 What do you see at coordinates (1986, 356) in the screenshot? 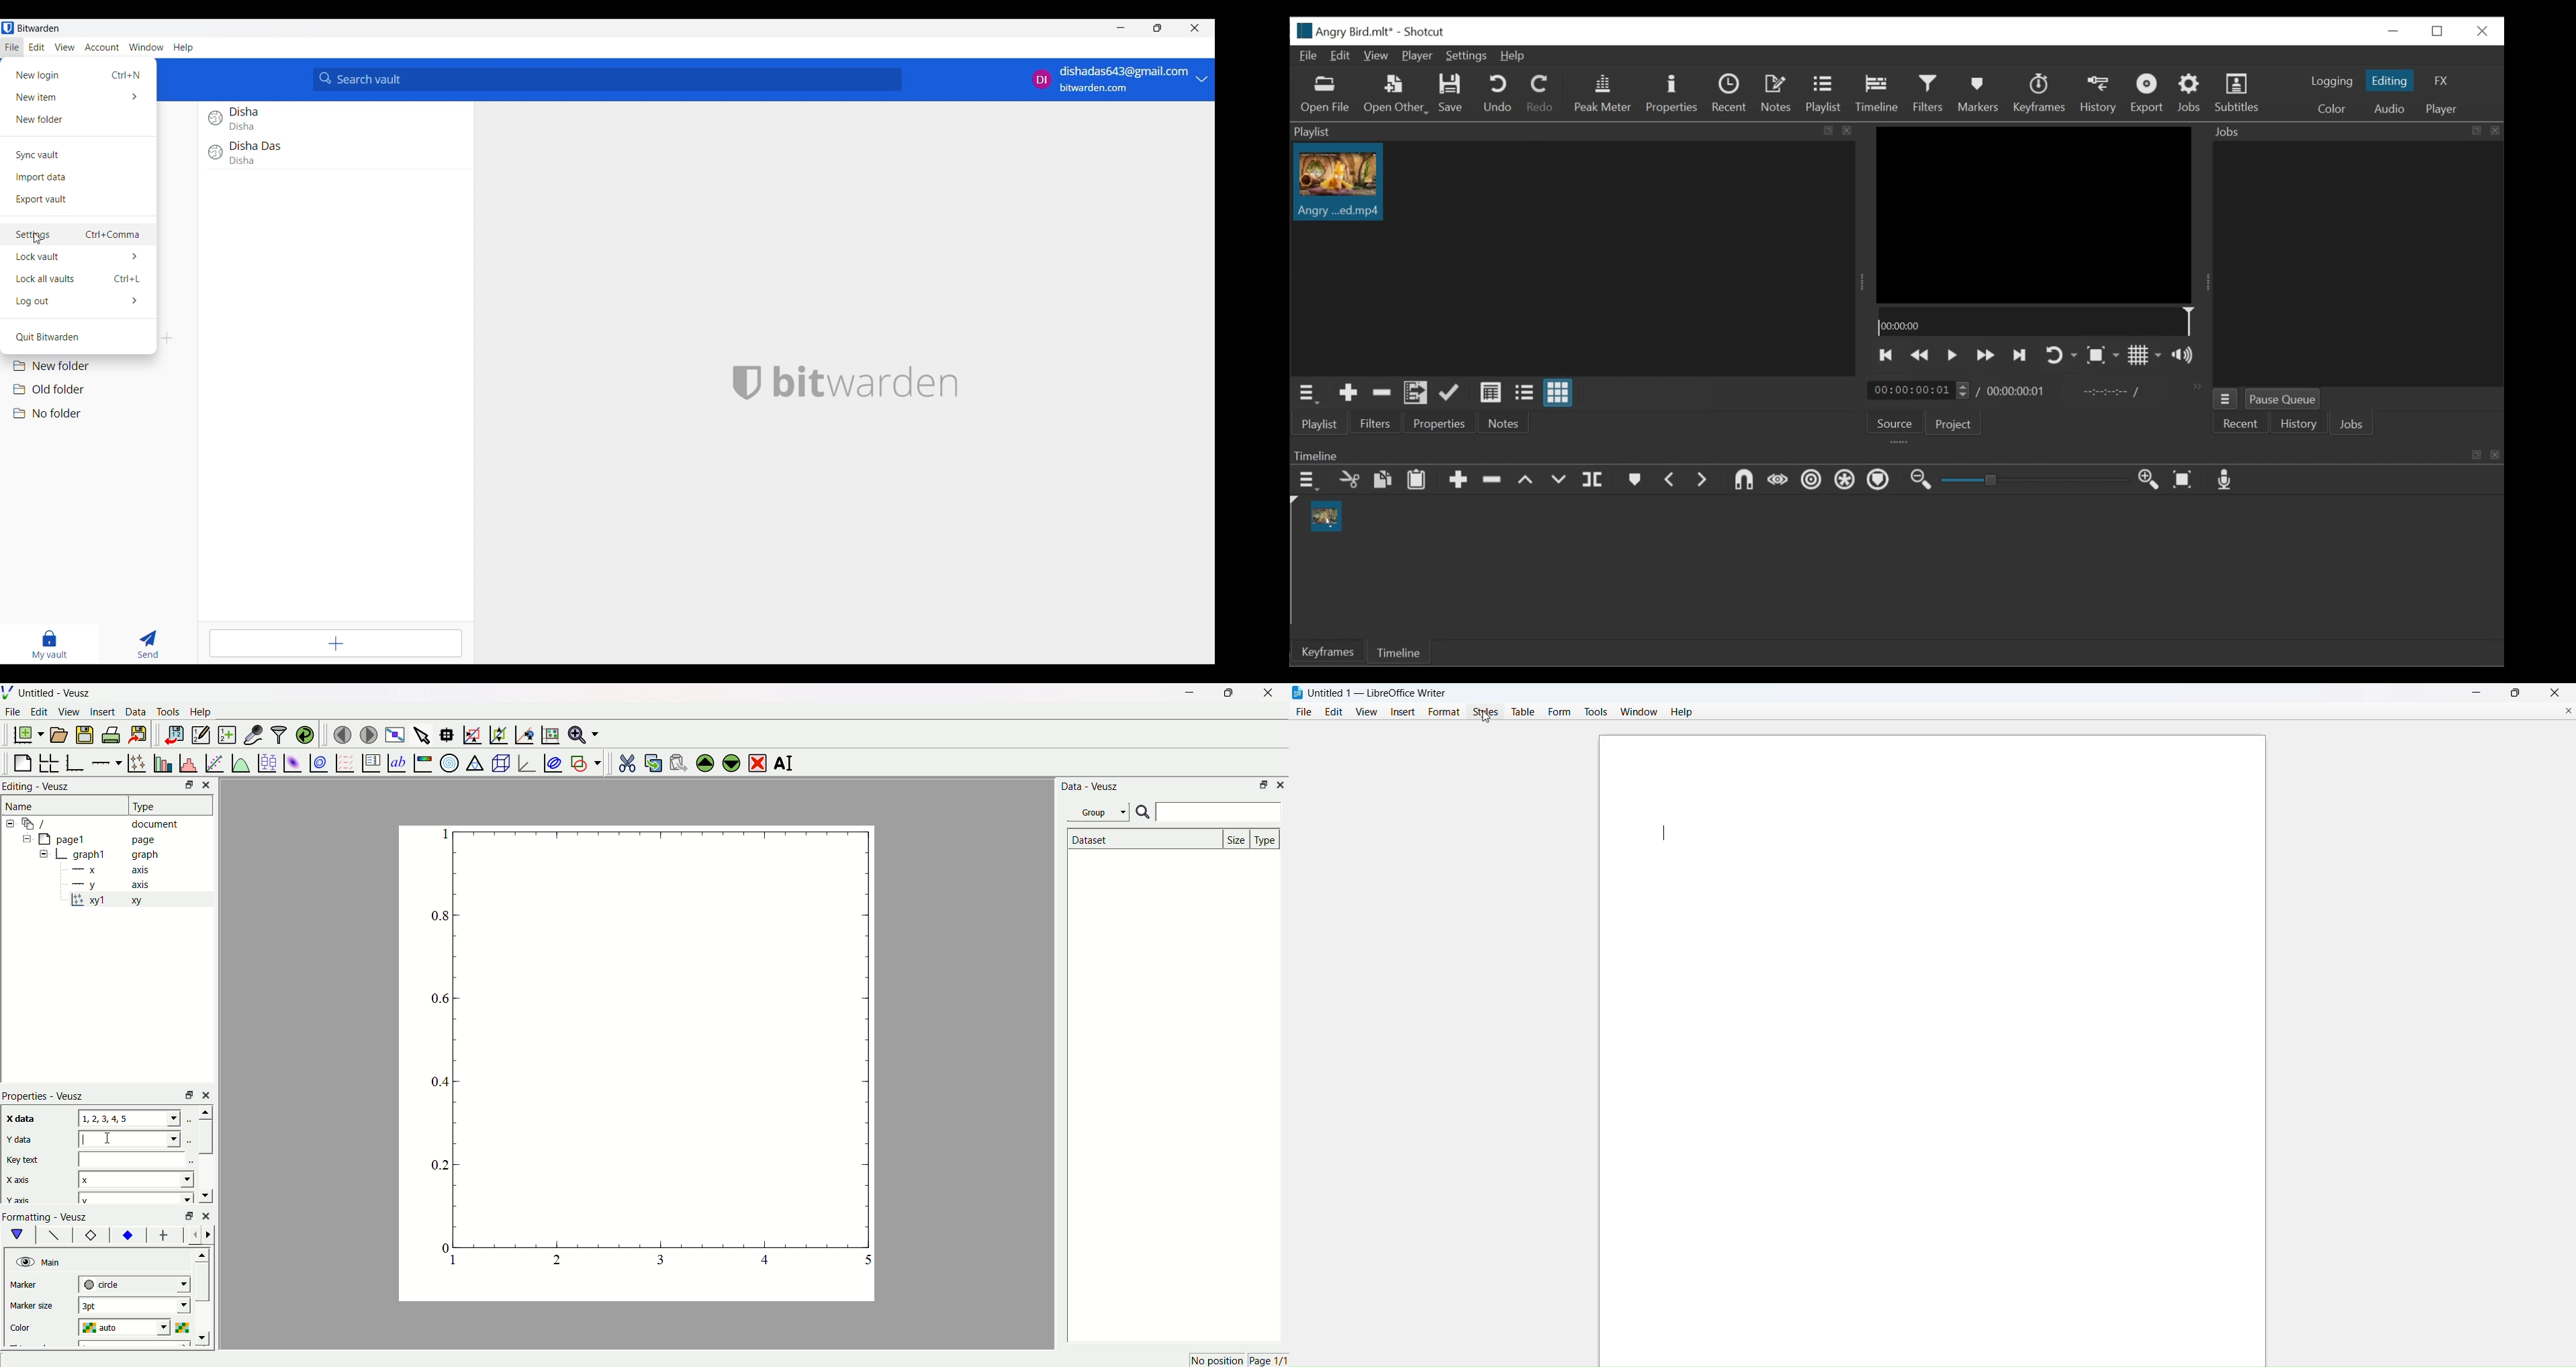
I see `Play backward quickly` at bounding box center [1986, 356].